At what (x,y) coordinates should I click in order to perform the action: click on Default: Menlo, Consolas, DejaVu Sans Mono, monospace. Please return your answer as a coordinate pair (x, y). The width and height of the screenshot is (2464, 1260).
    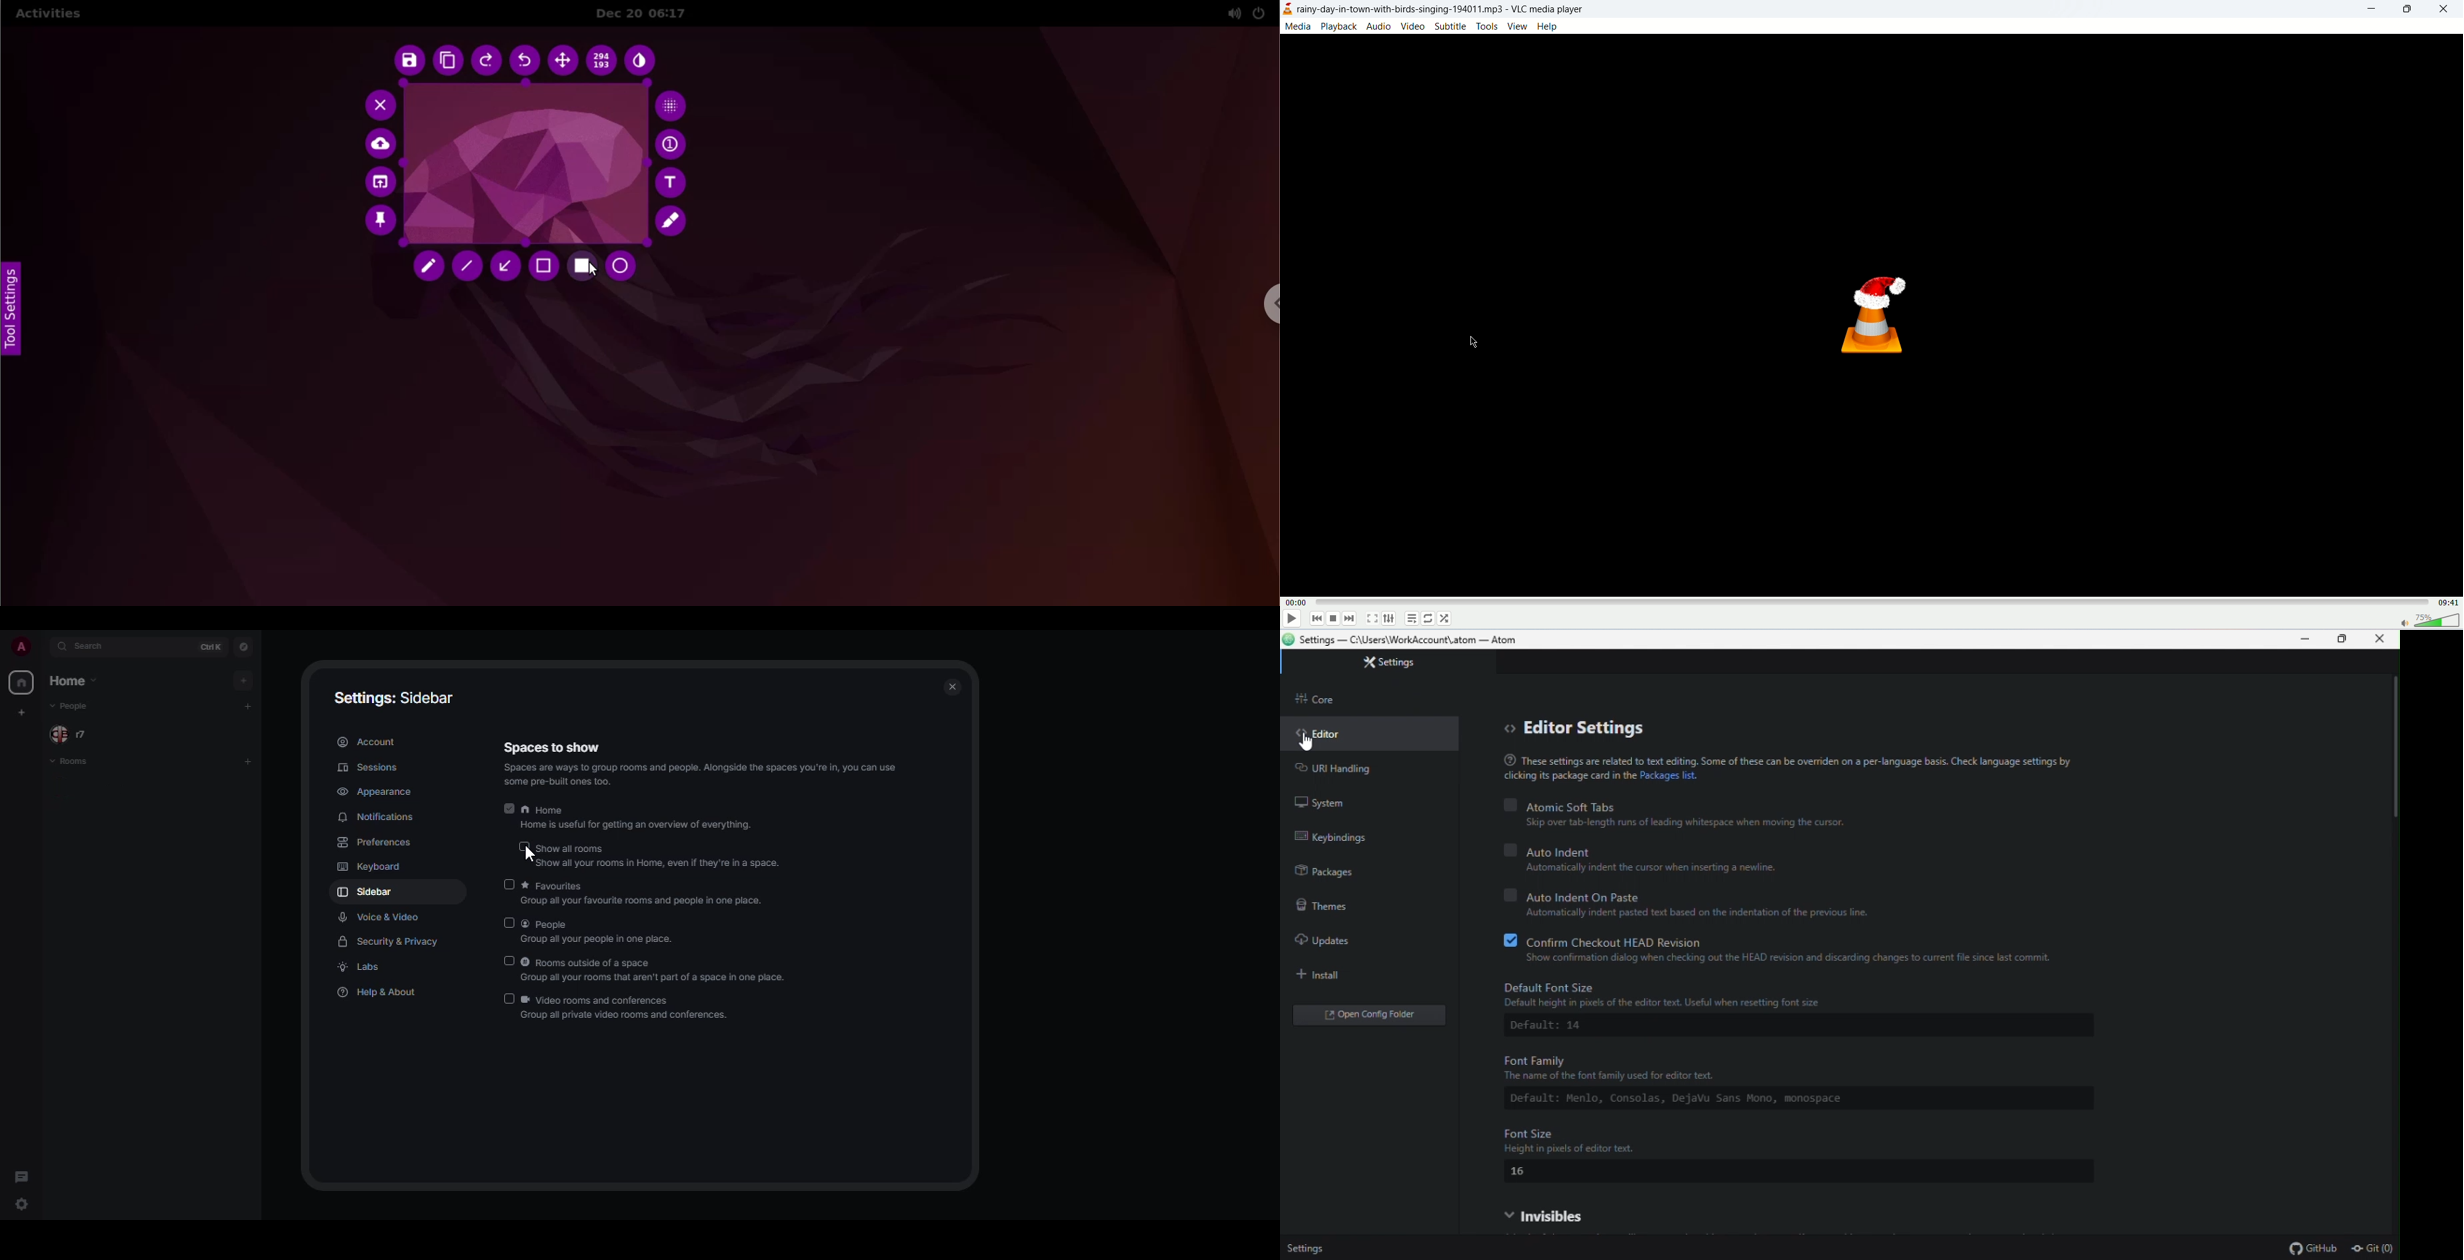
    Looking at the image, I should click on (1780, 1096).